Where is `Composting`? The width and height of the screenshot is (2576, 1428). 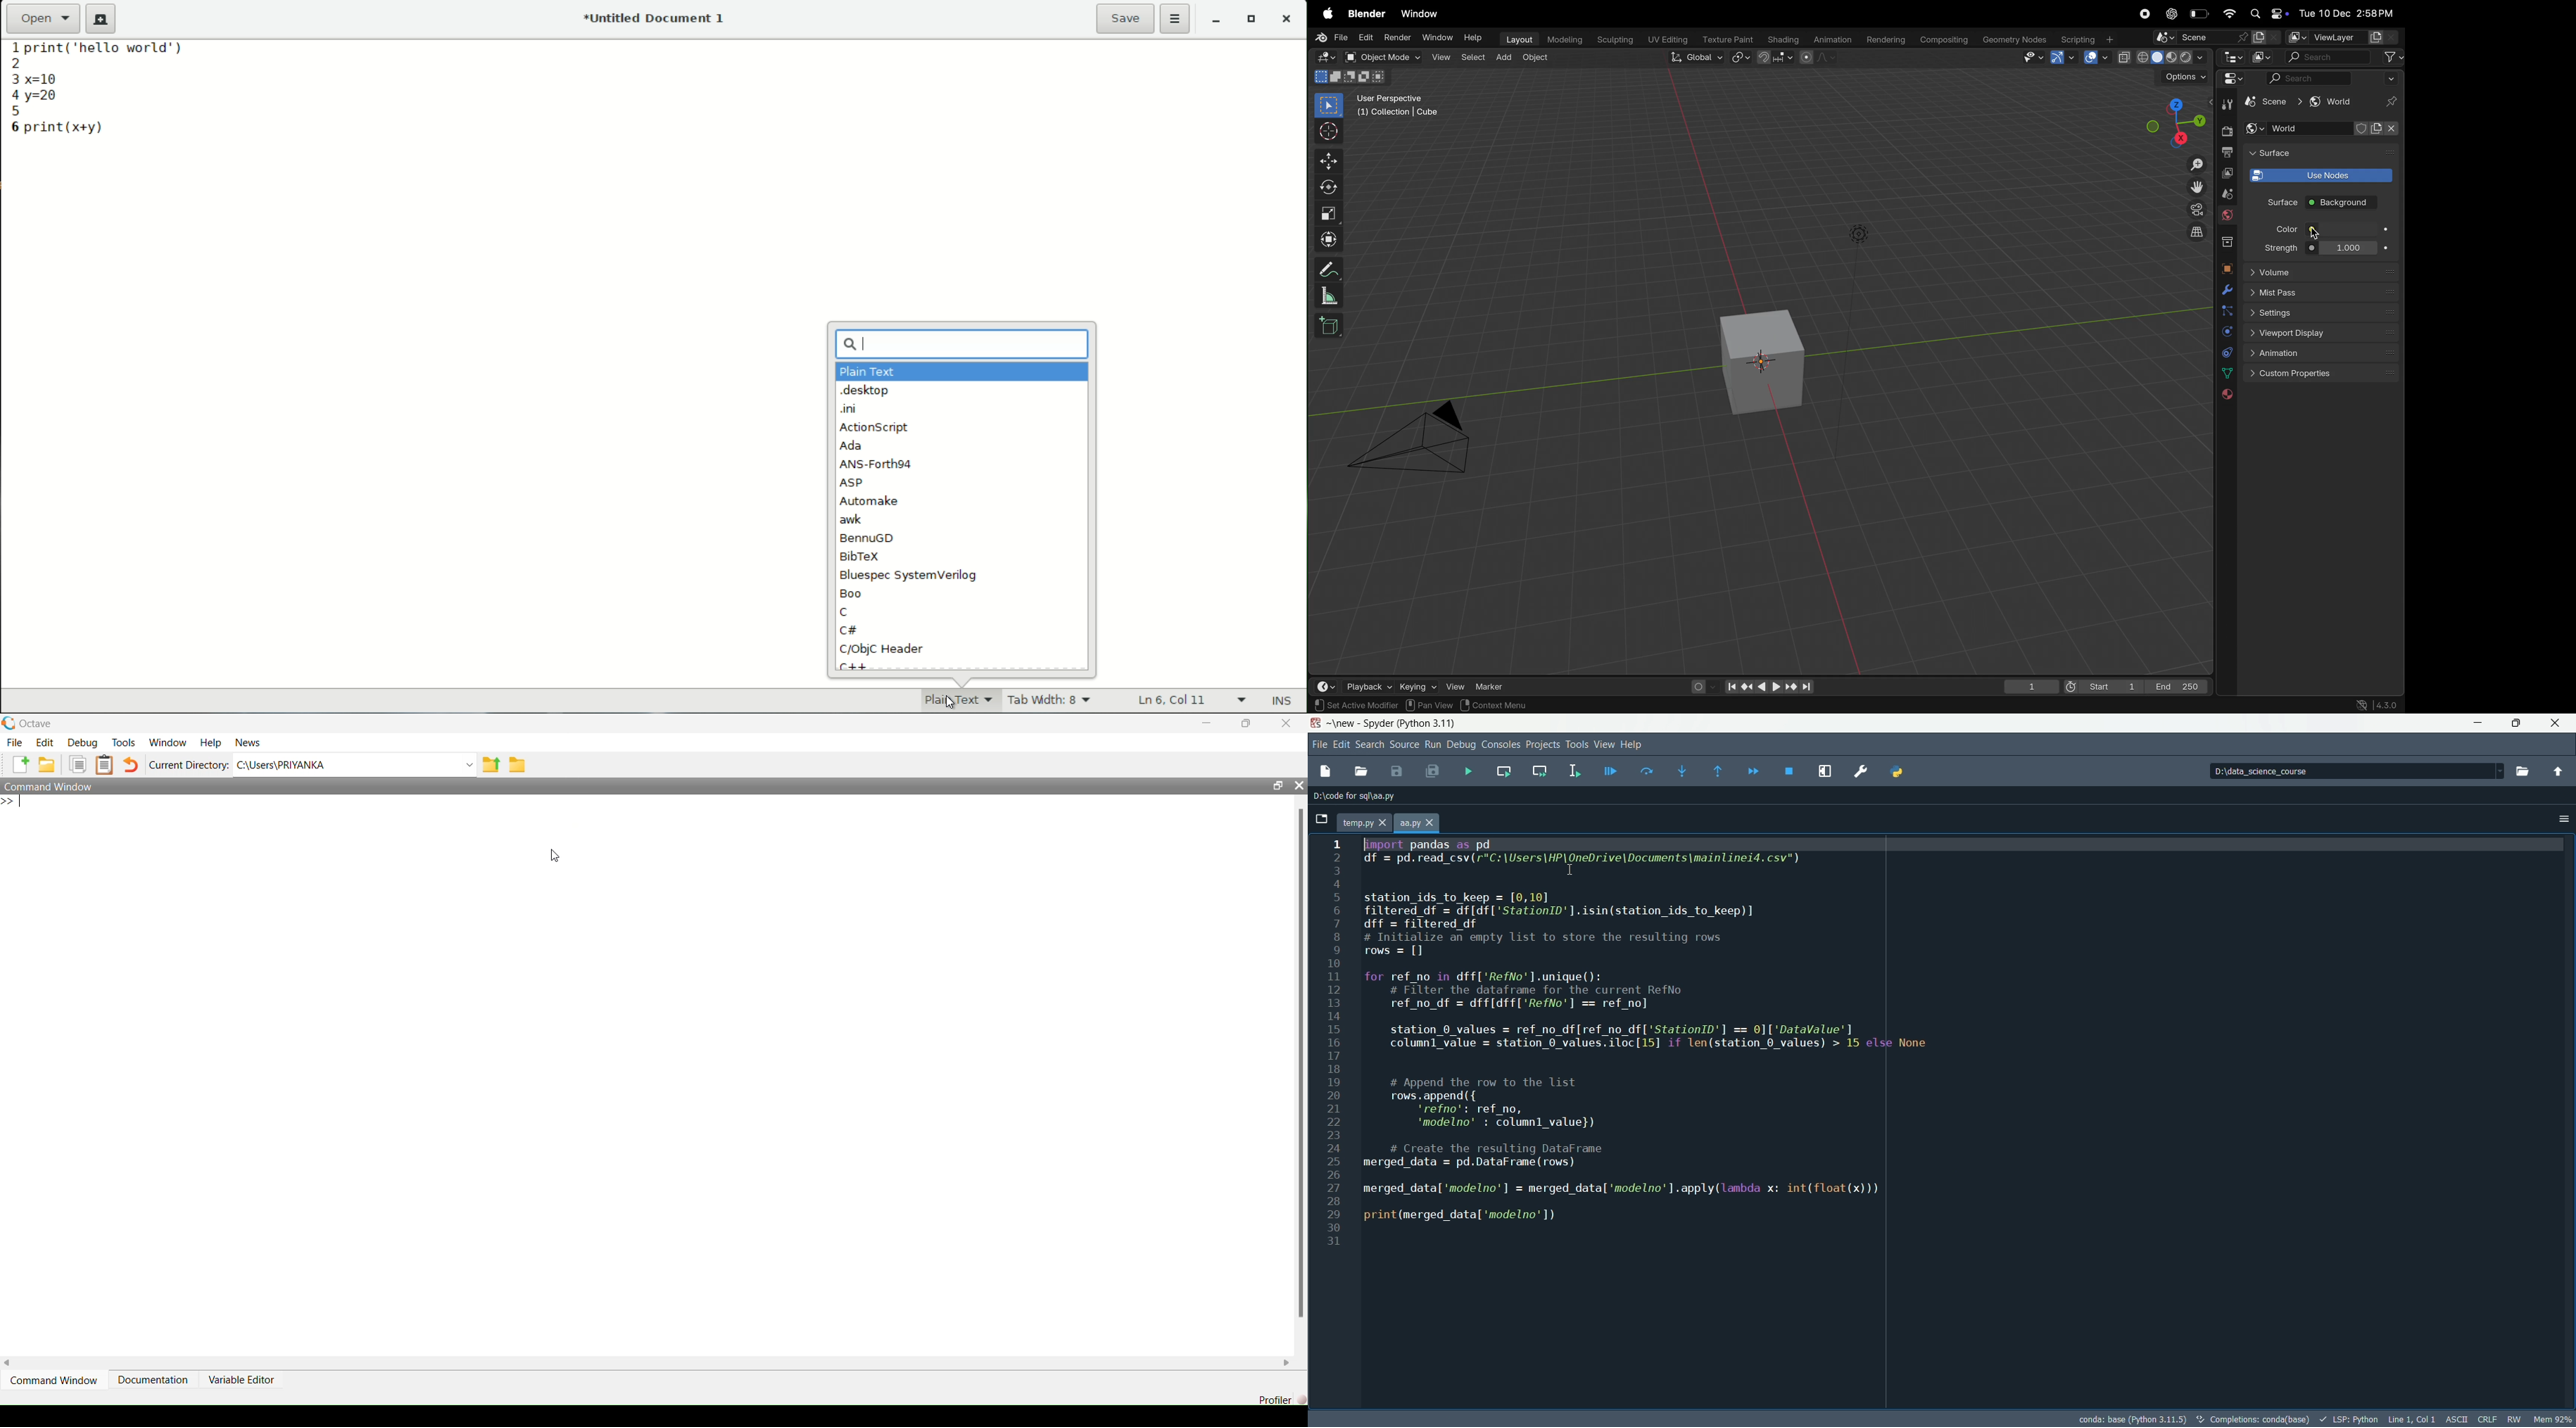
Composting is located at coordinates (1946, 41).